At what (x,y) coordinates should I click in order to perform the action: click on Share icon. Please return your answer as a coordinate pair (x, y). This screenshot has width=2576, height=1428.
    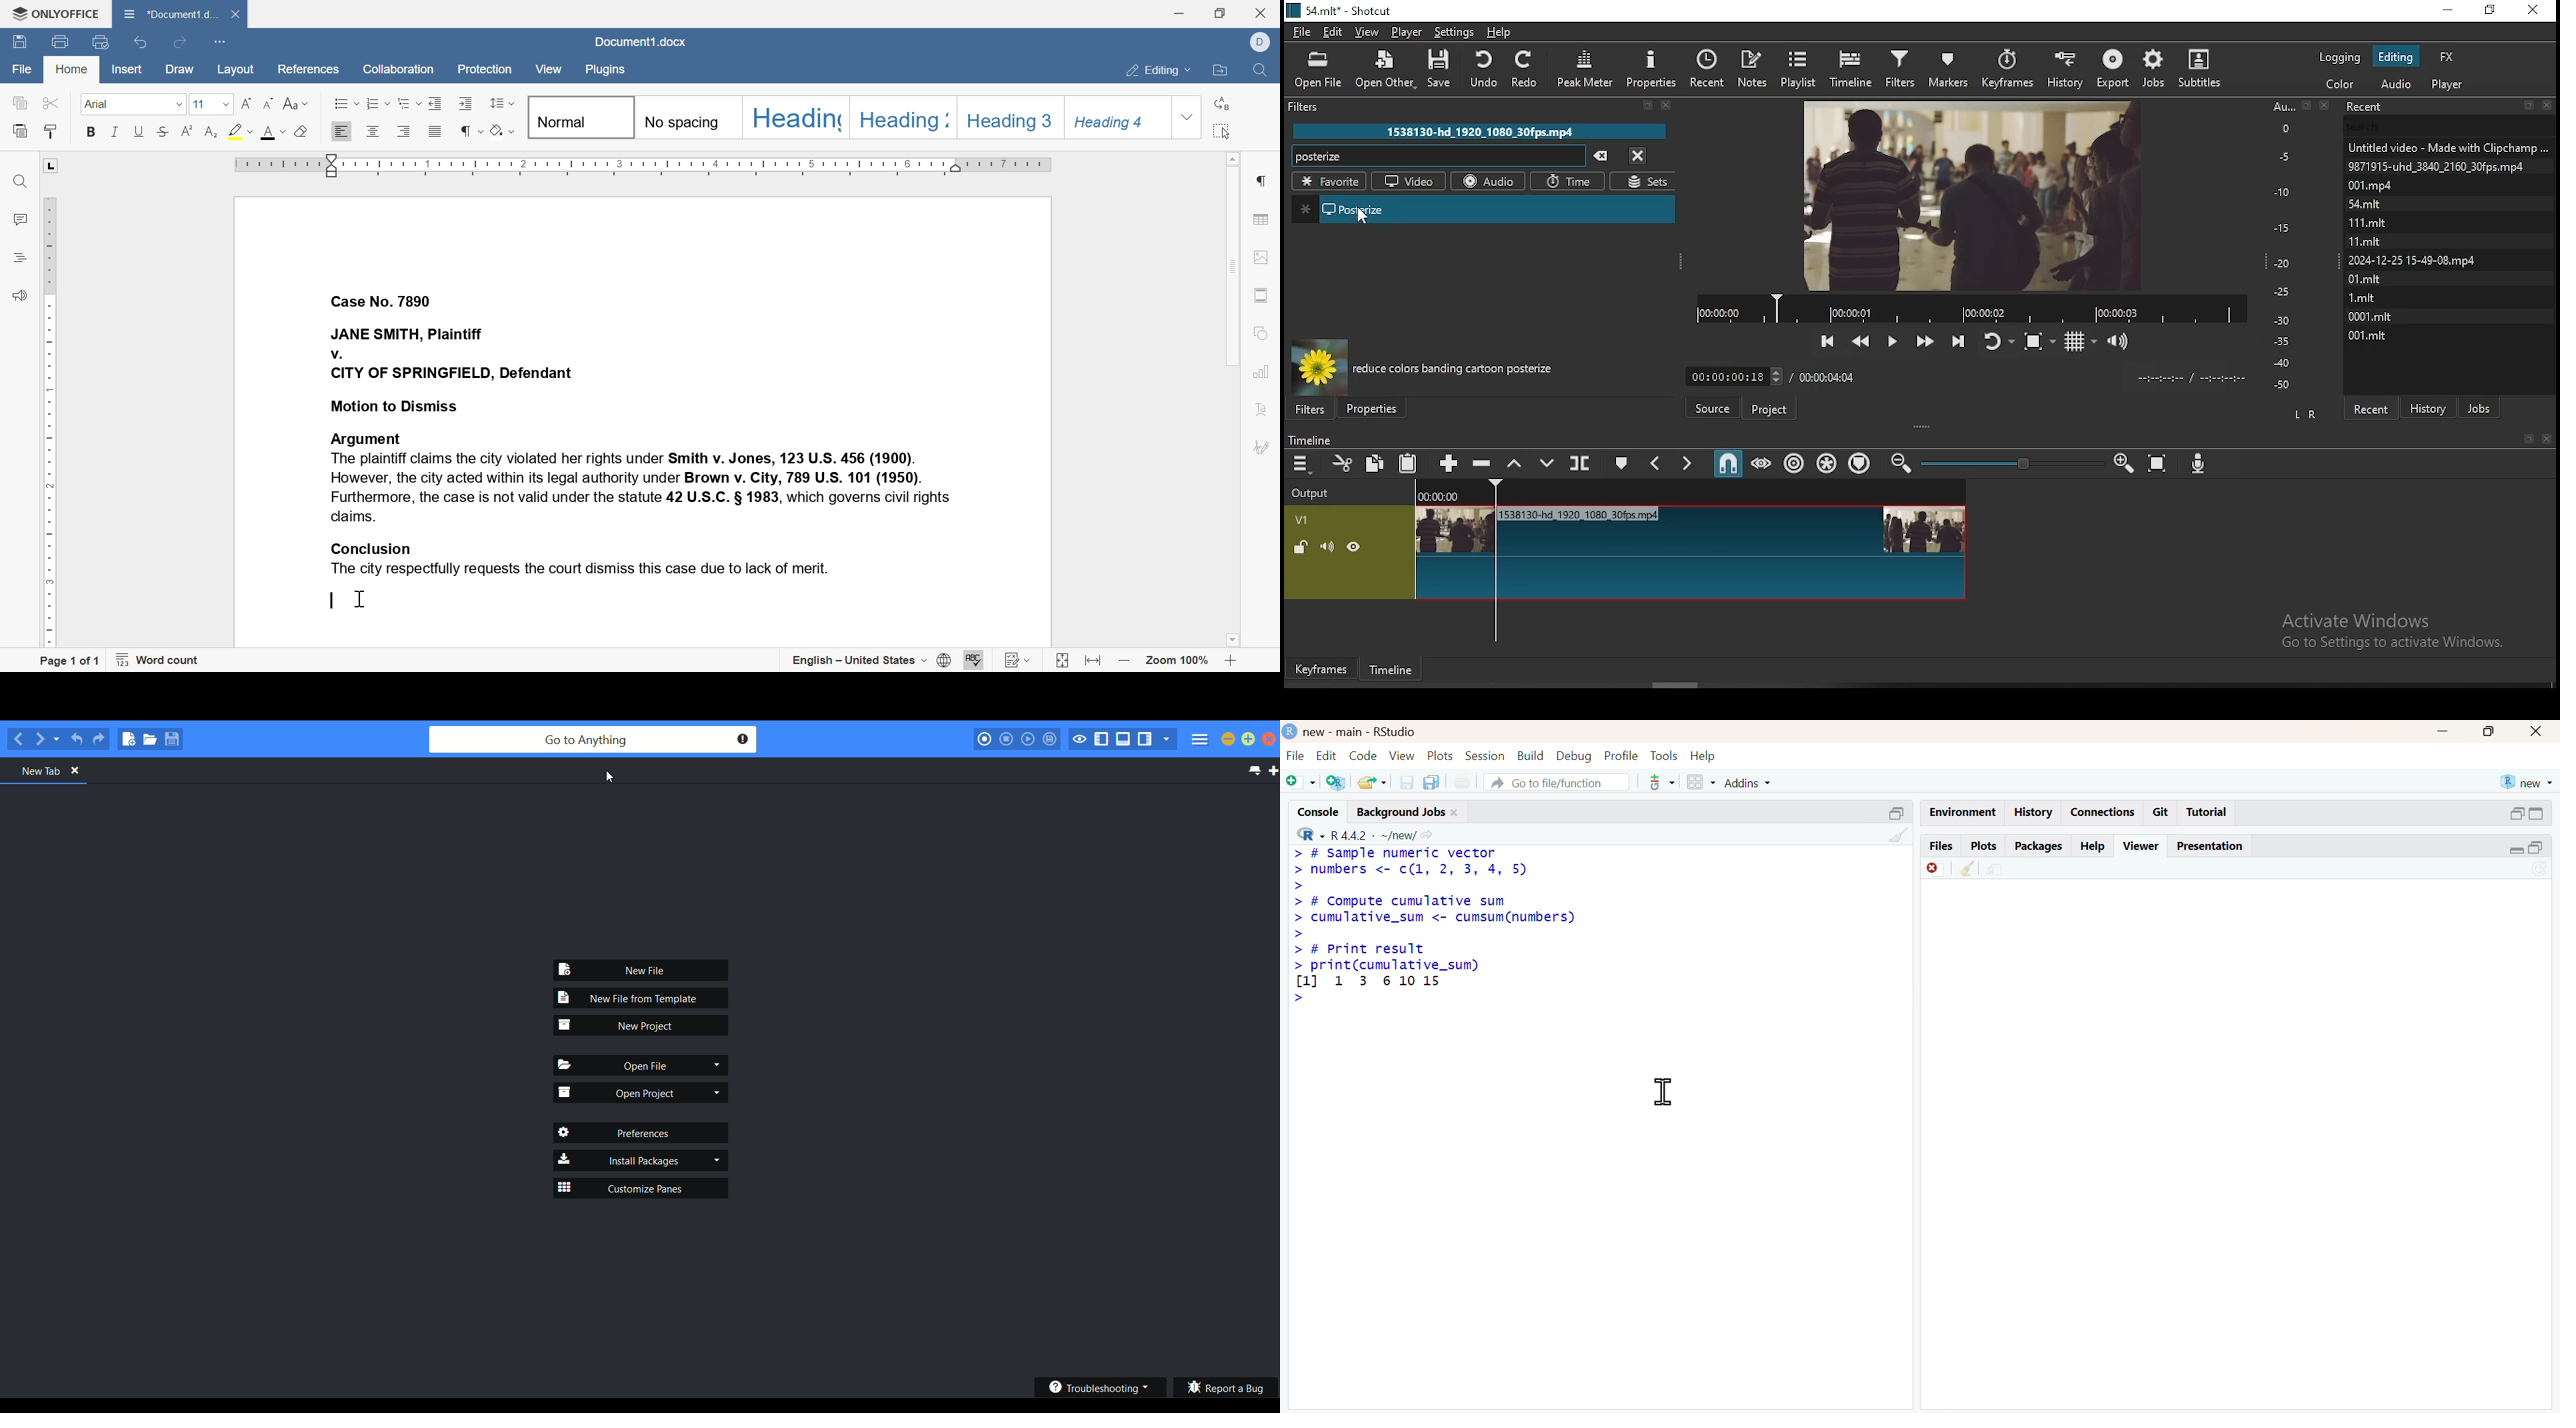
    Looking at the image, I should click on (1427, 833).